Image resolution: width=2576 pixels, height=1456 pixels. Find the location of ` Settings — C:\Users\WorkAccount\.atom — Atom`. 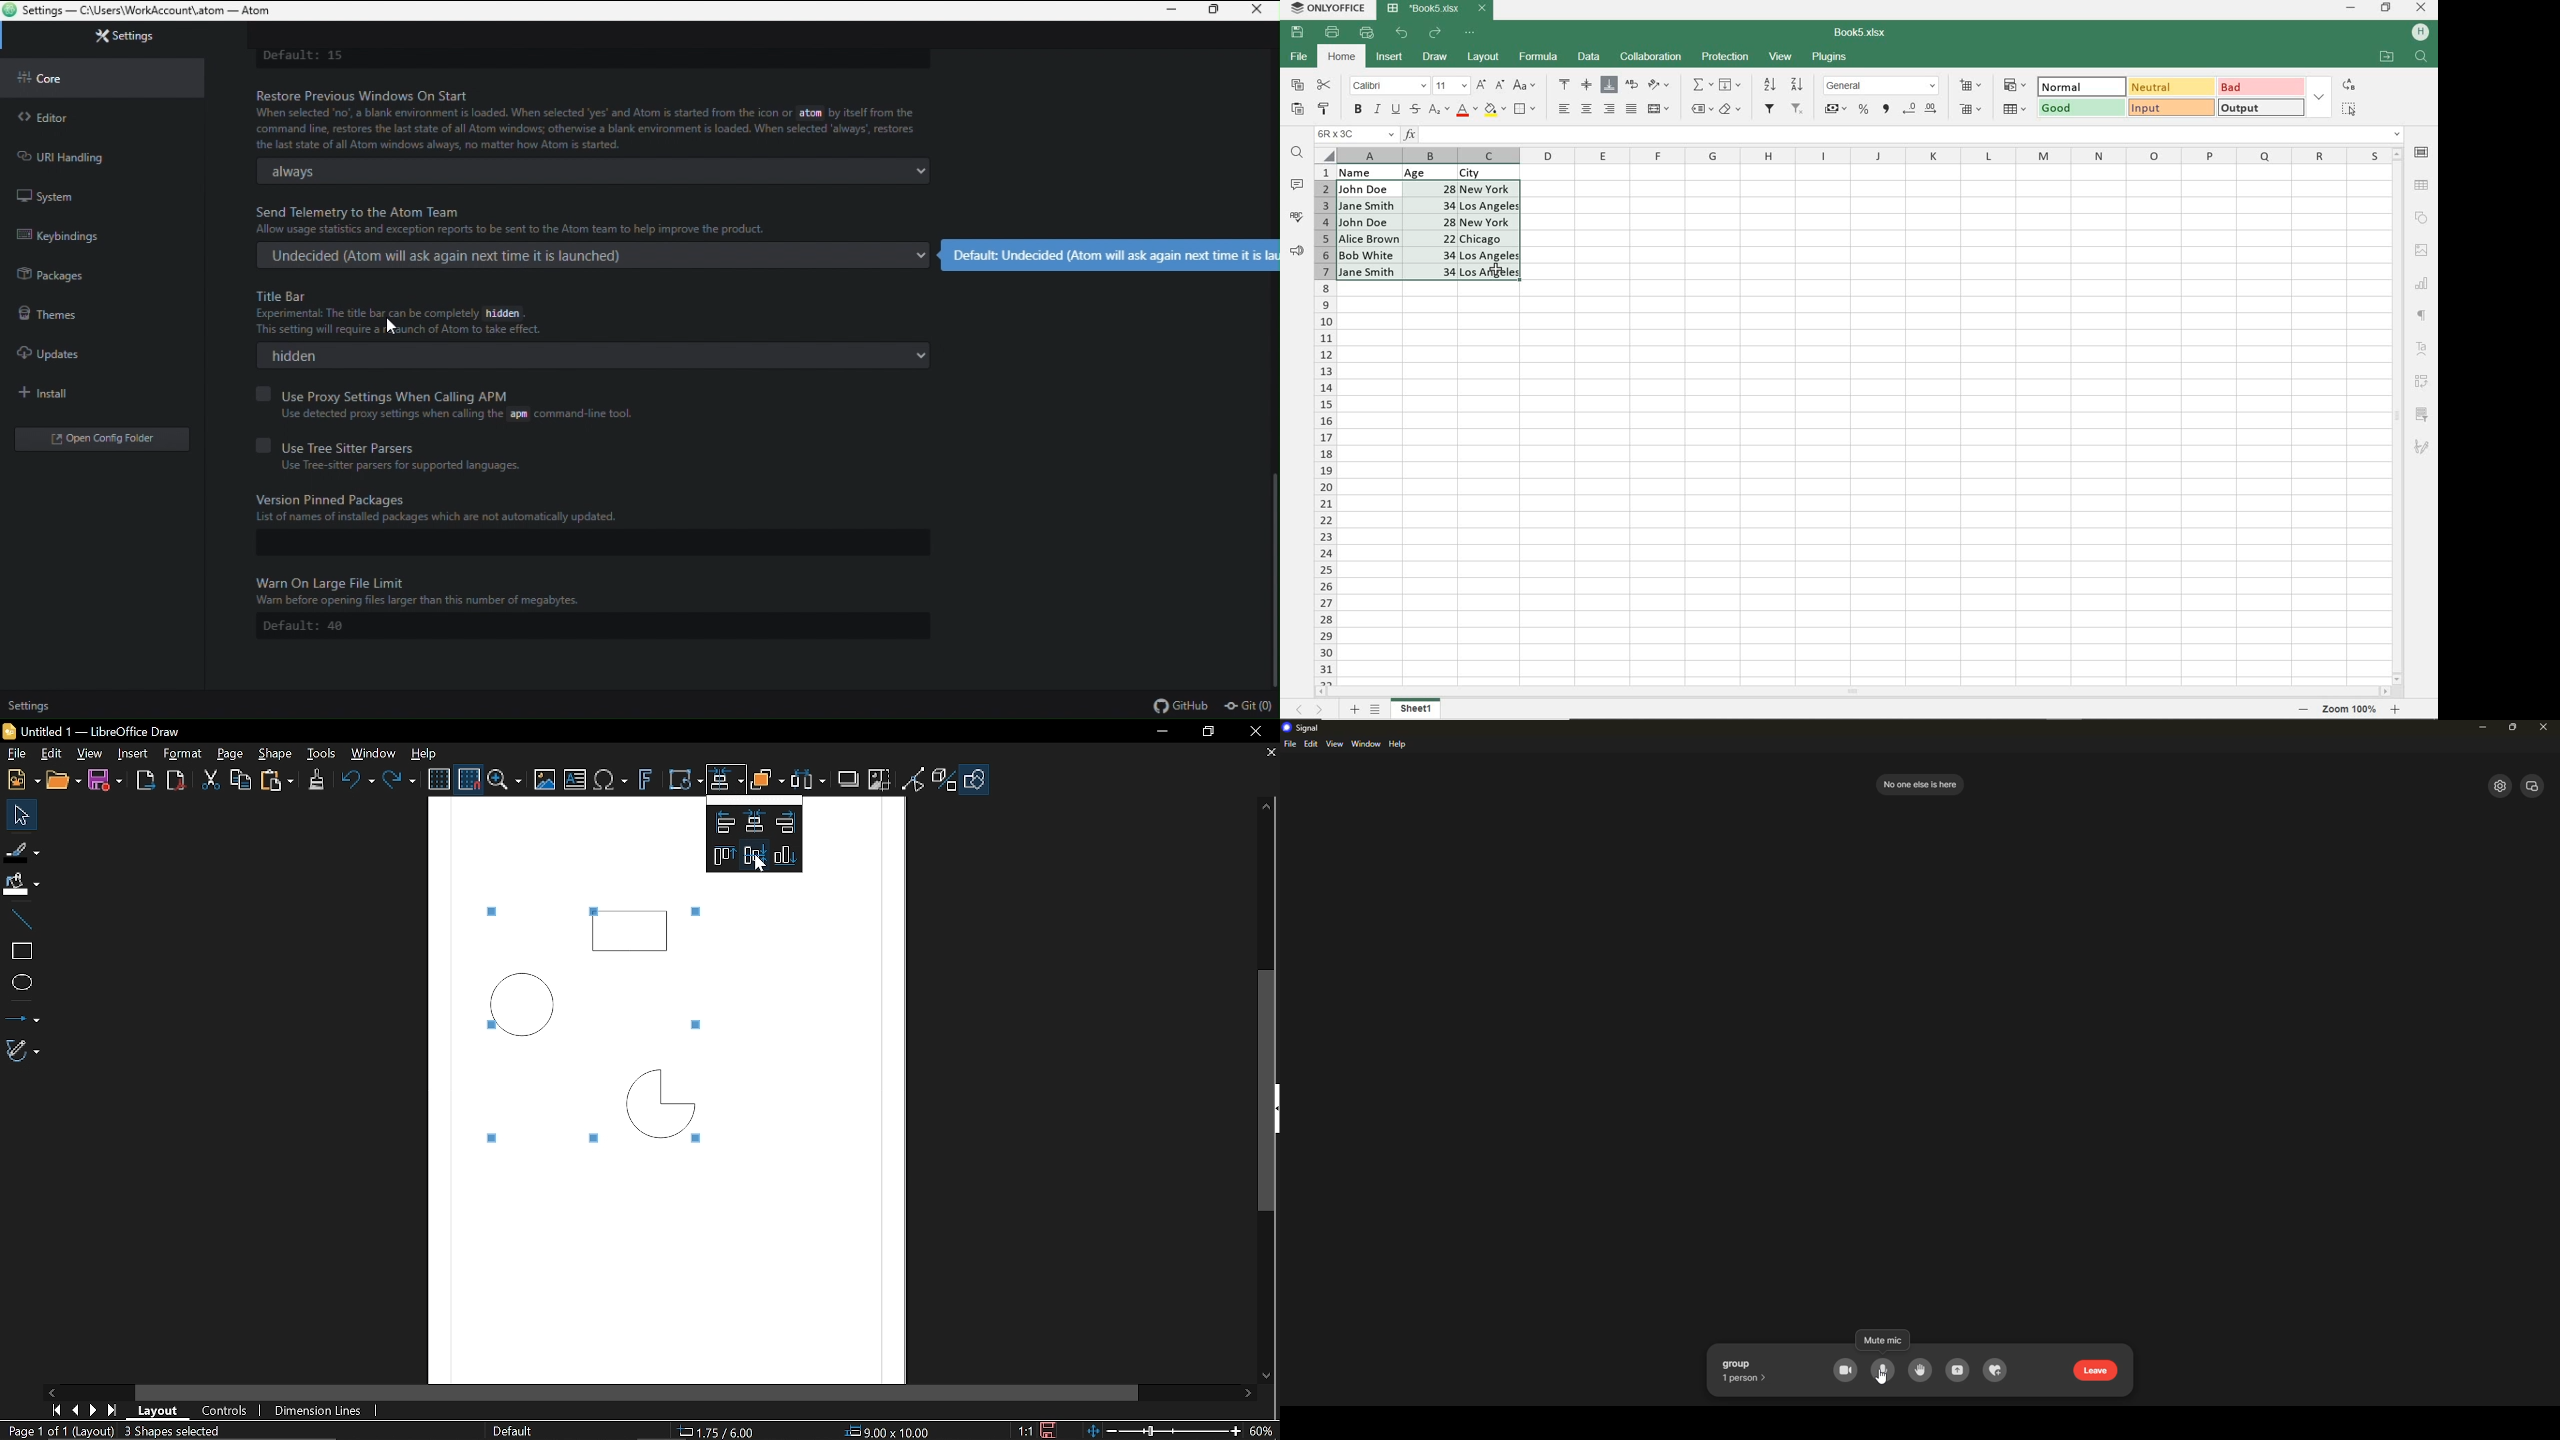

 Settings — C:\Users\WorkAccount\.atom — Atom is located at coordinates (151, 11).